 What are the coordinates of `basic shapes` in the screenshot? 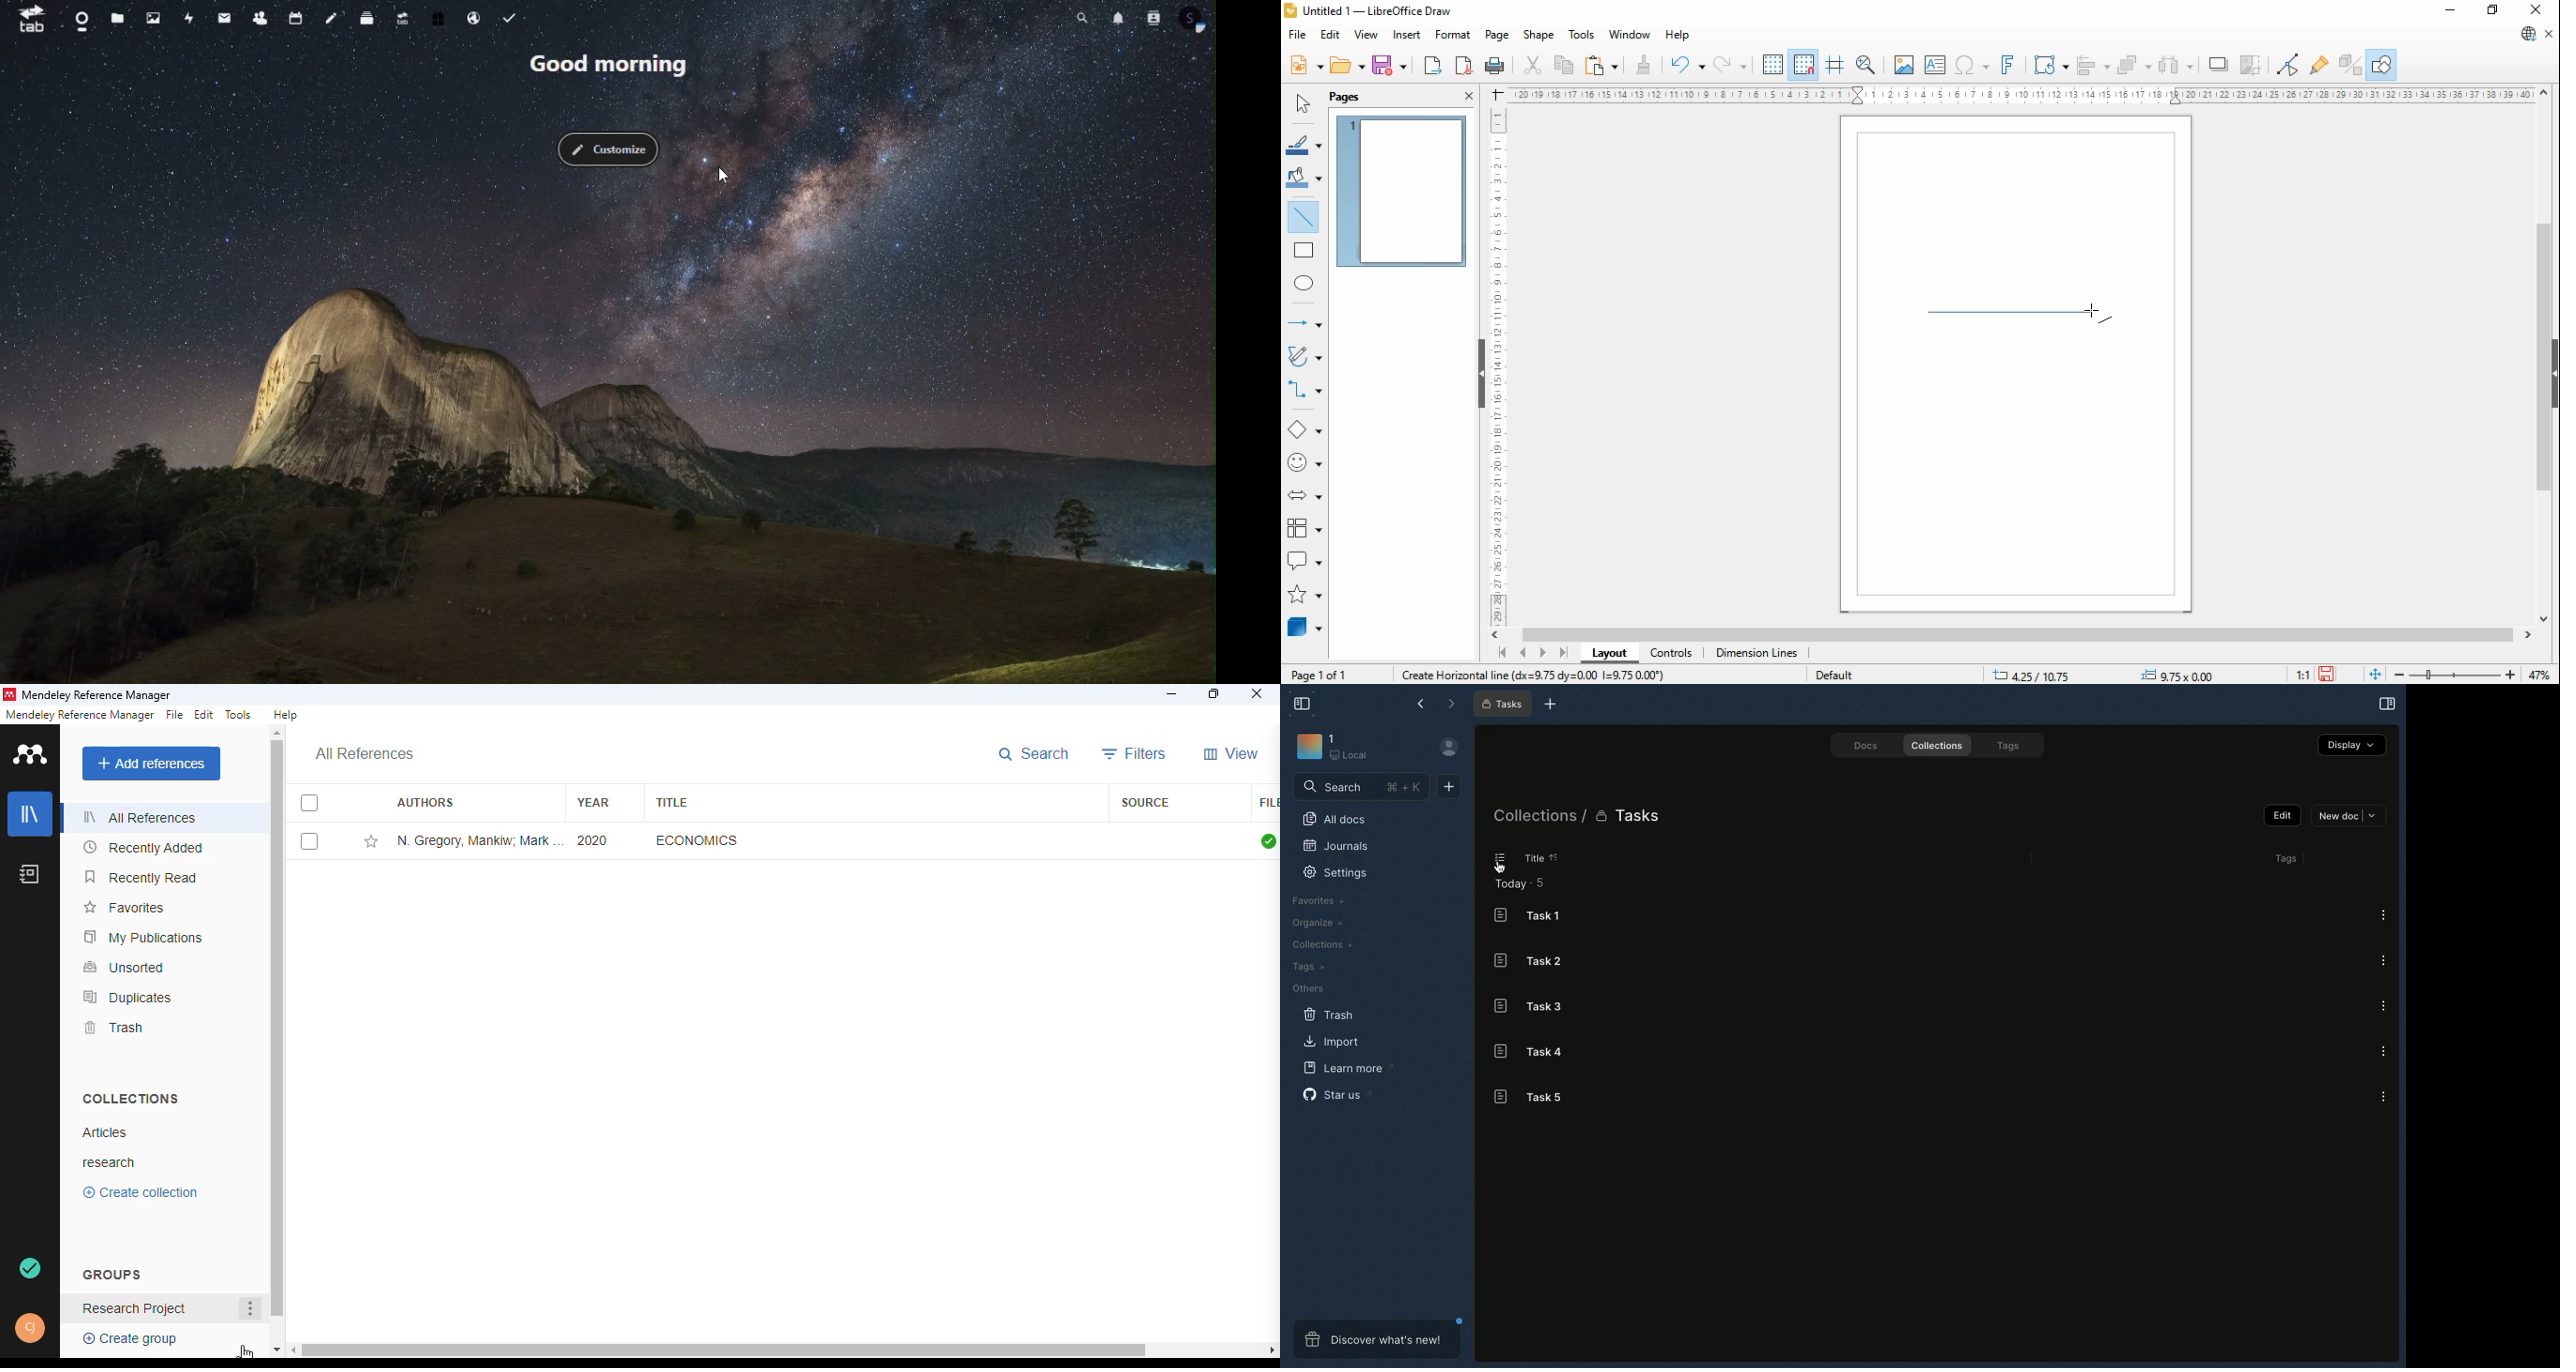 It's located at (1304, 430).